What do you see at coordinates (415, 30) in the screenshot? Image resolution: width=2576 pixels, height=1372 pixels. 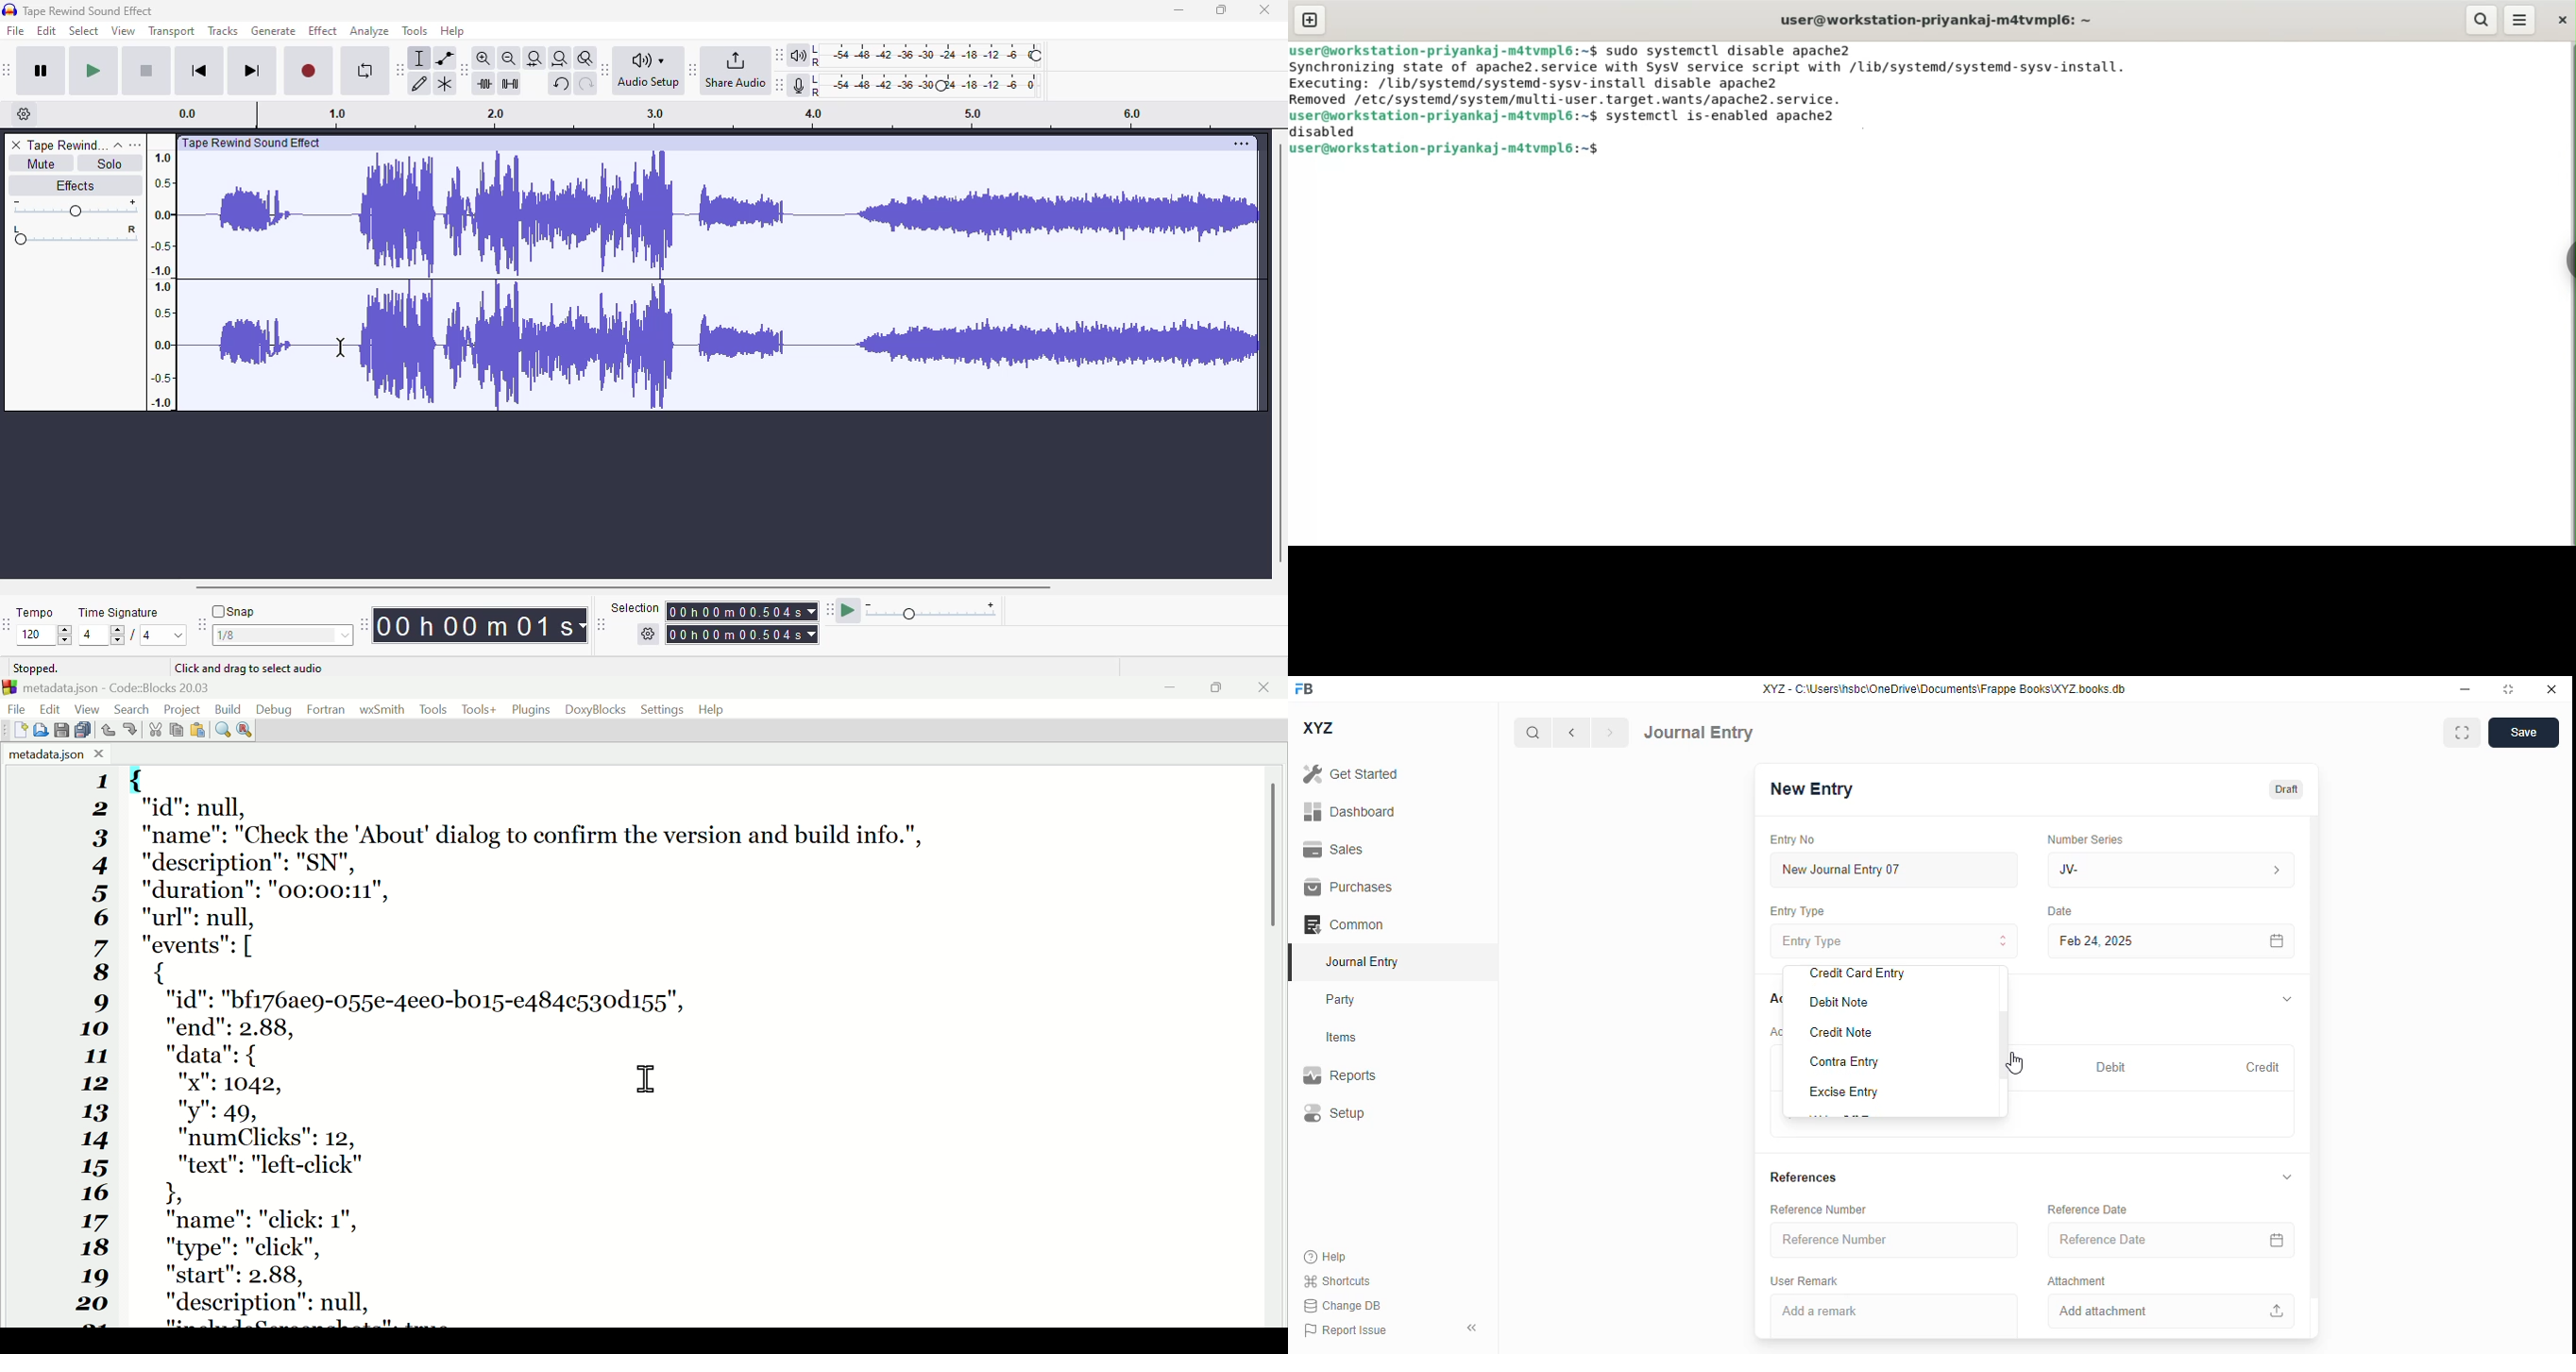 I see `tools` at bounding box center [415, 30].